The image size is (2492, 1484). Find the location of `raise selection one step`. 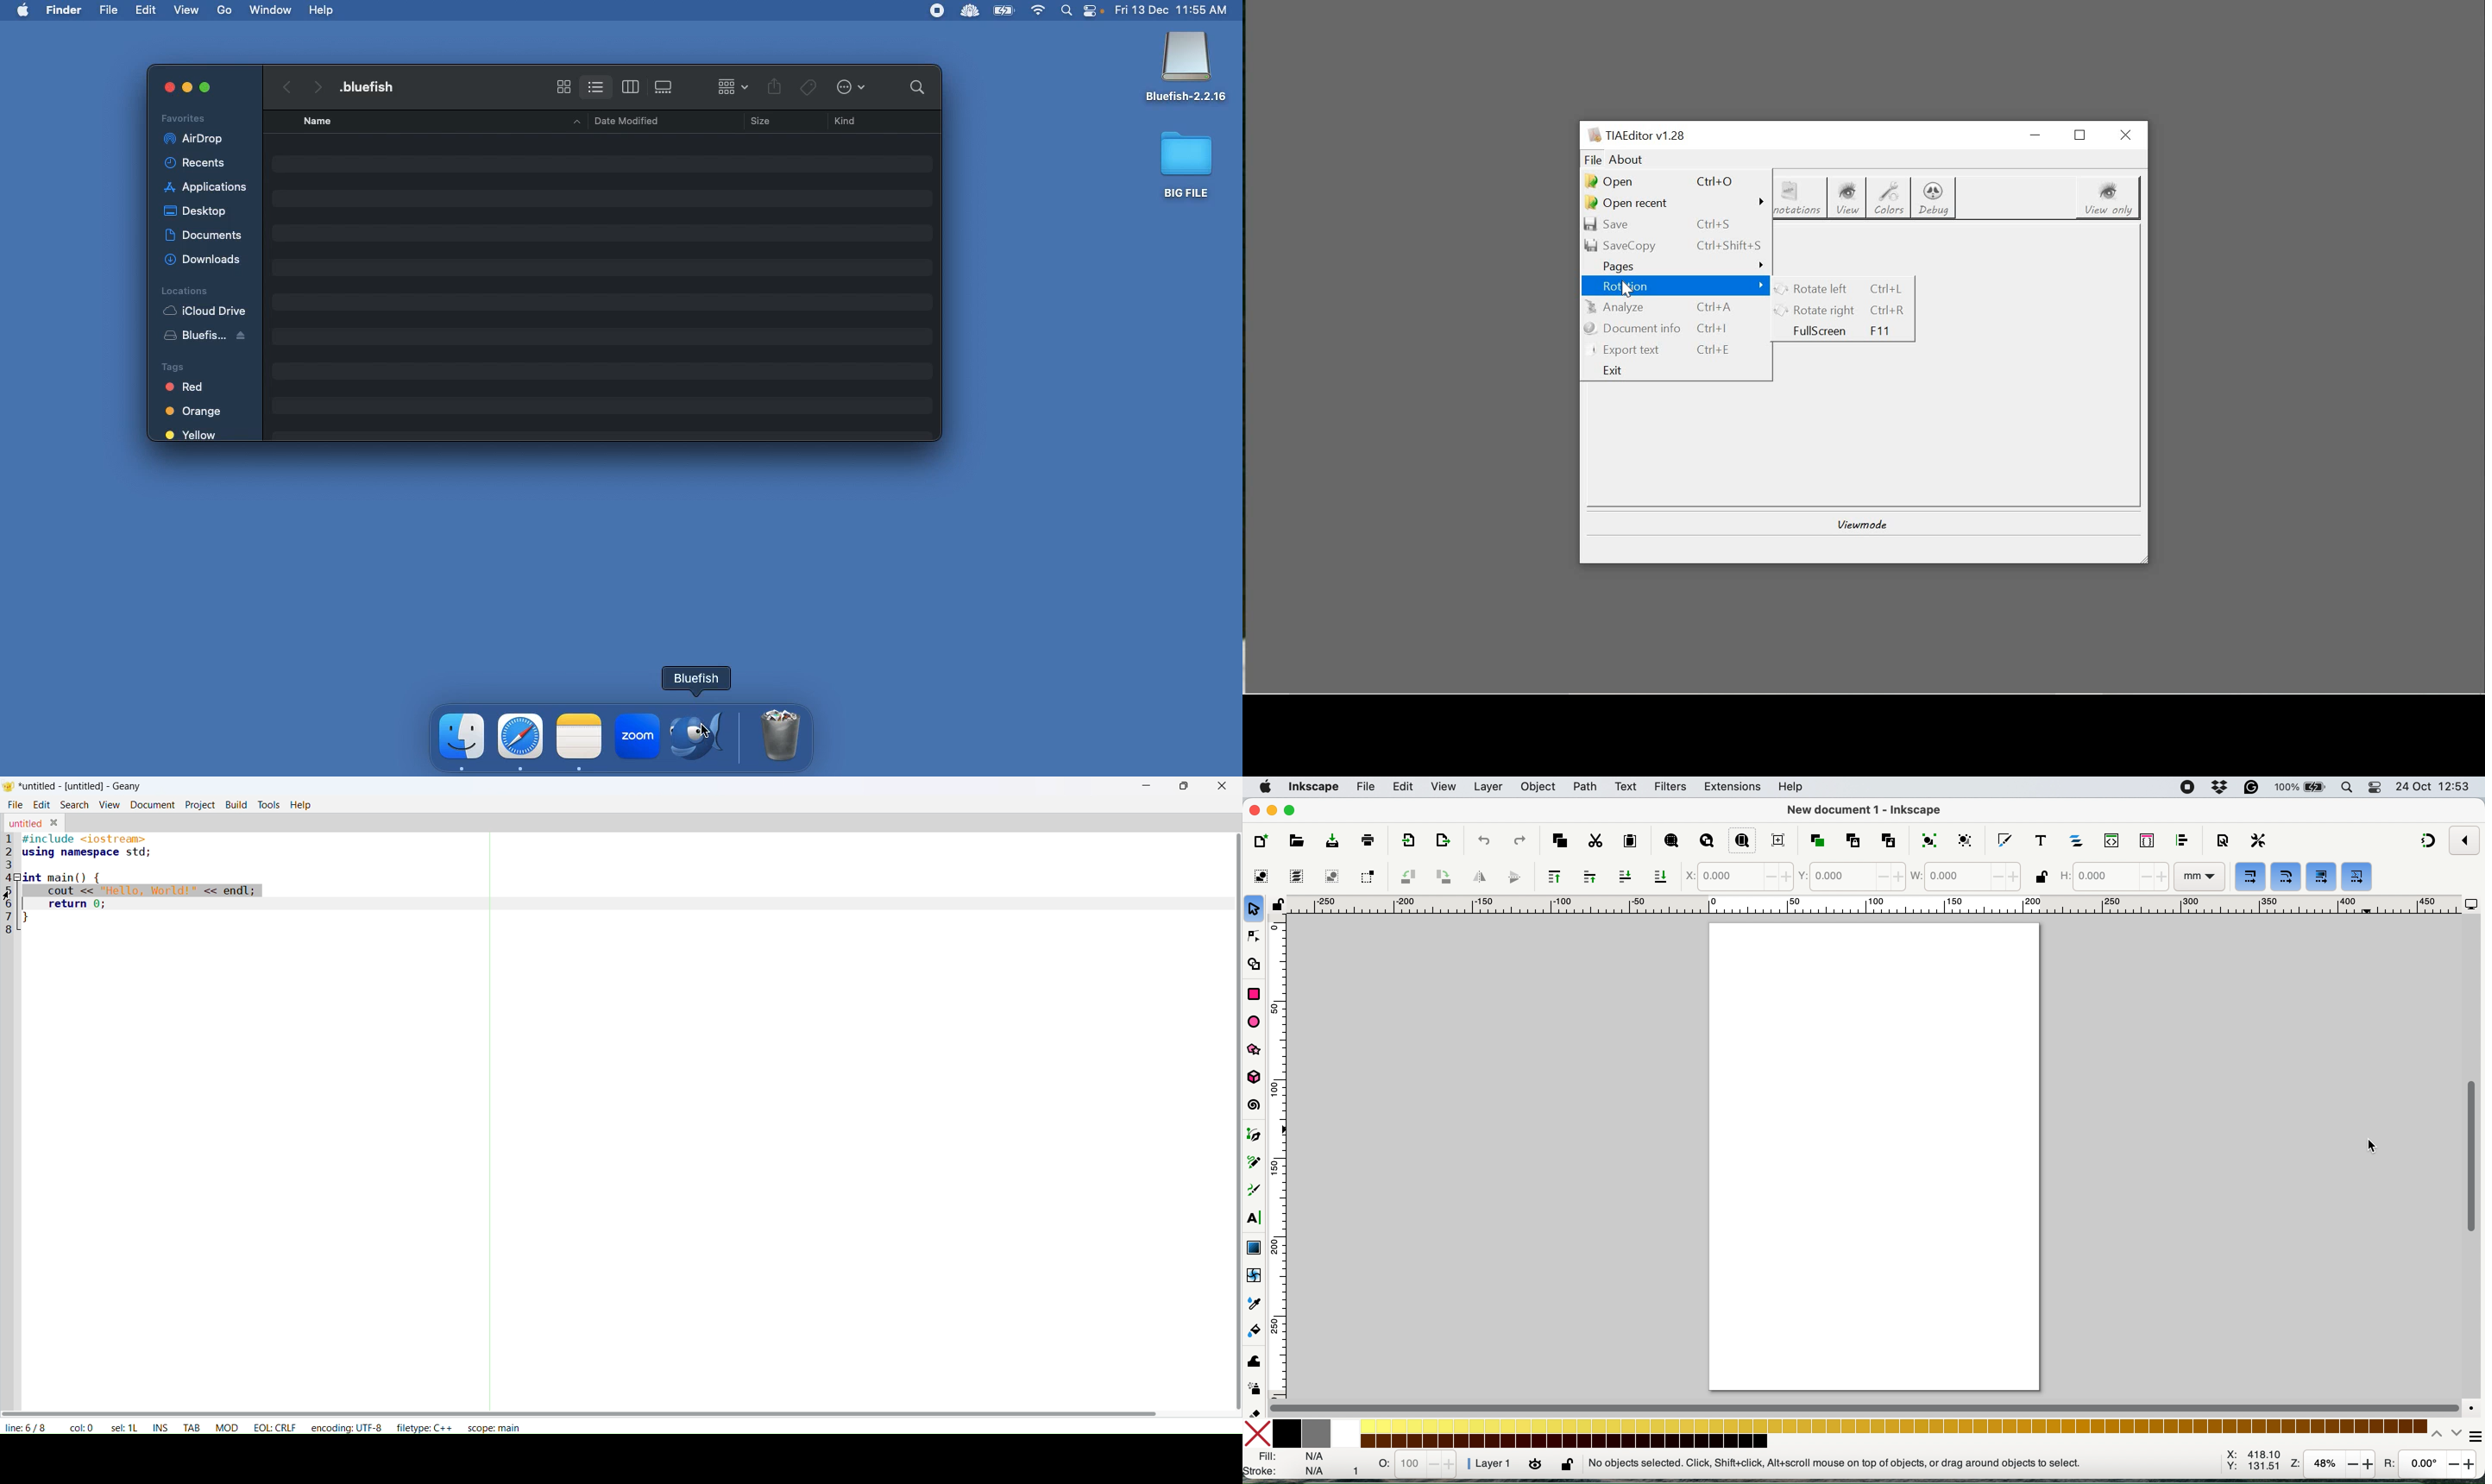

raise selection one step is located at coordinates (1591, 877).